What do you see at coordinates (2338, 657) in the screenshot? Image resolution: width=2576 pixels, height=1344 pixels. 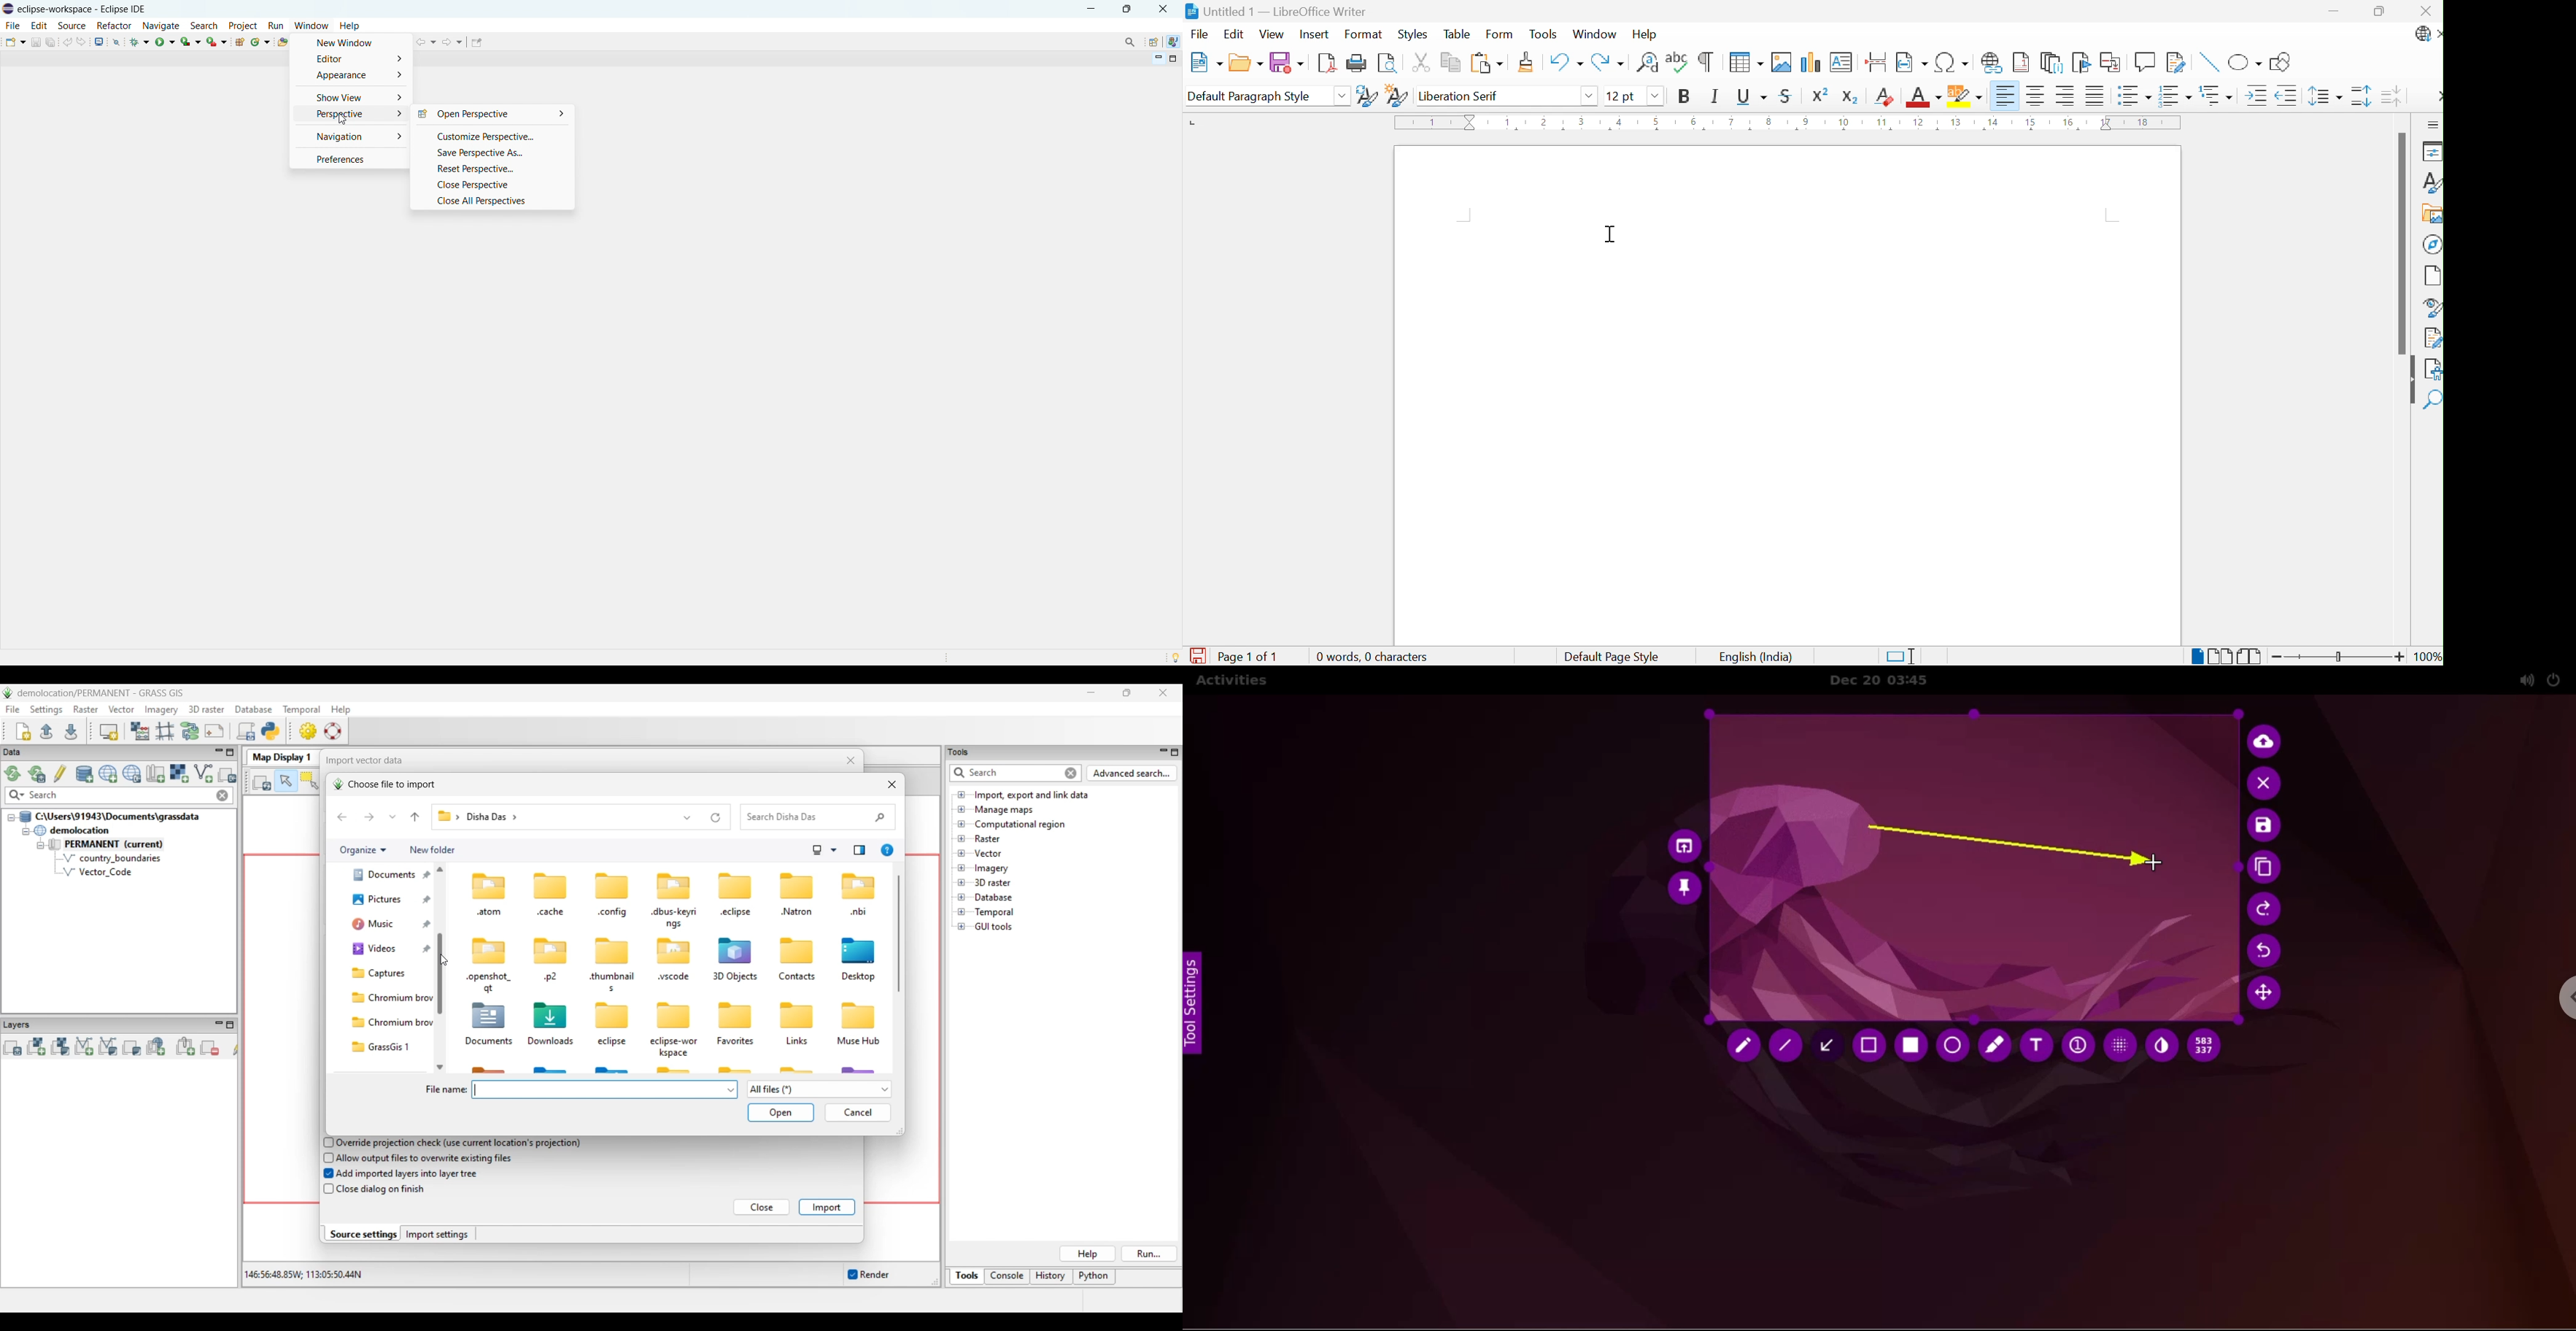 I see `Slider` at bounding box center [2338, 657].